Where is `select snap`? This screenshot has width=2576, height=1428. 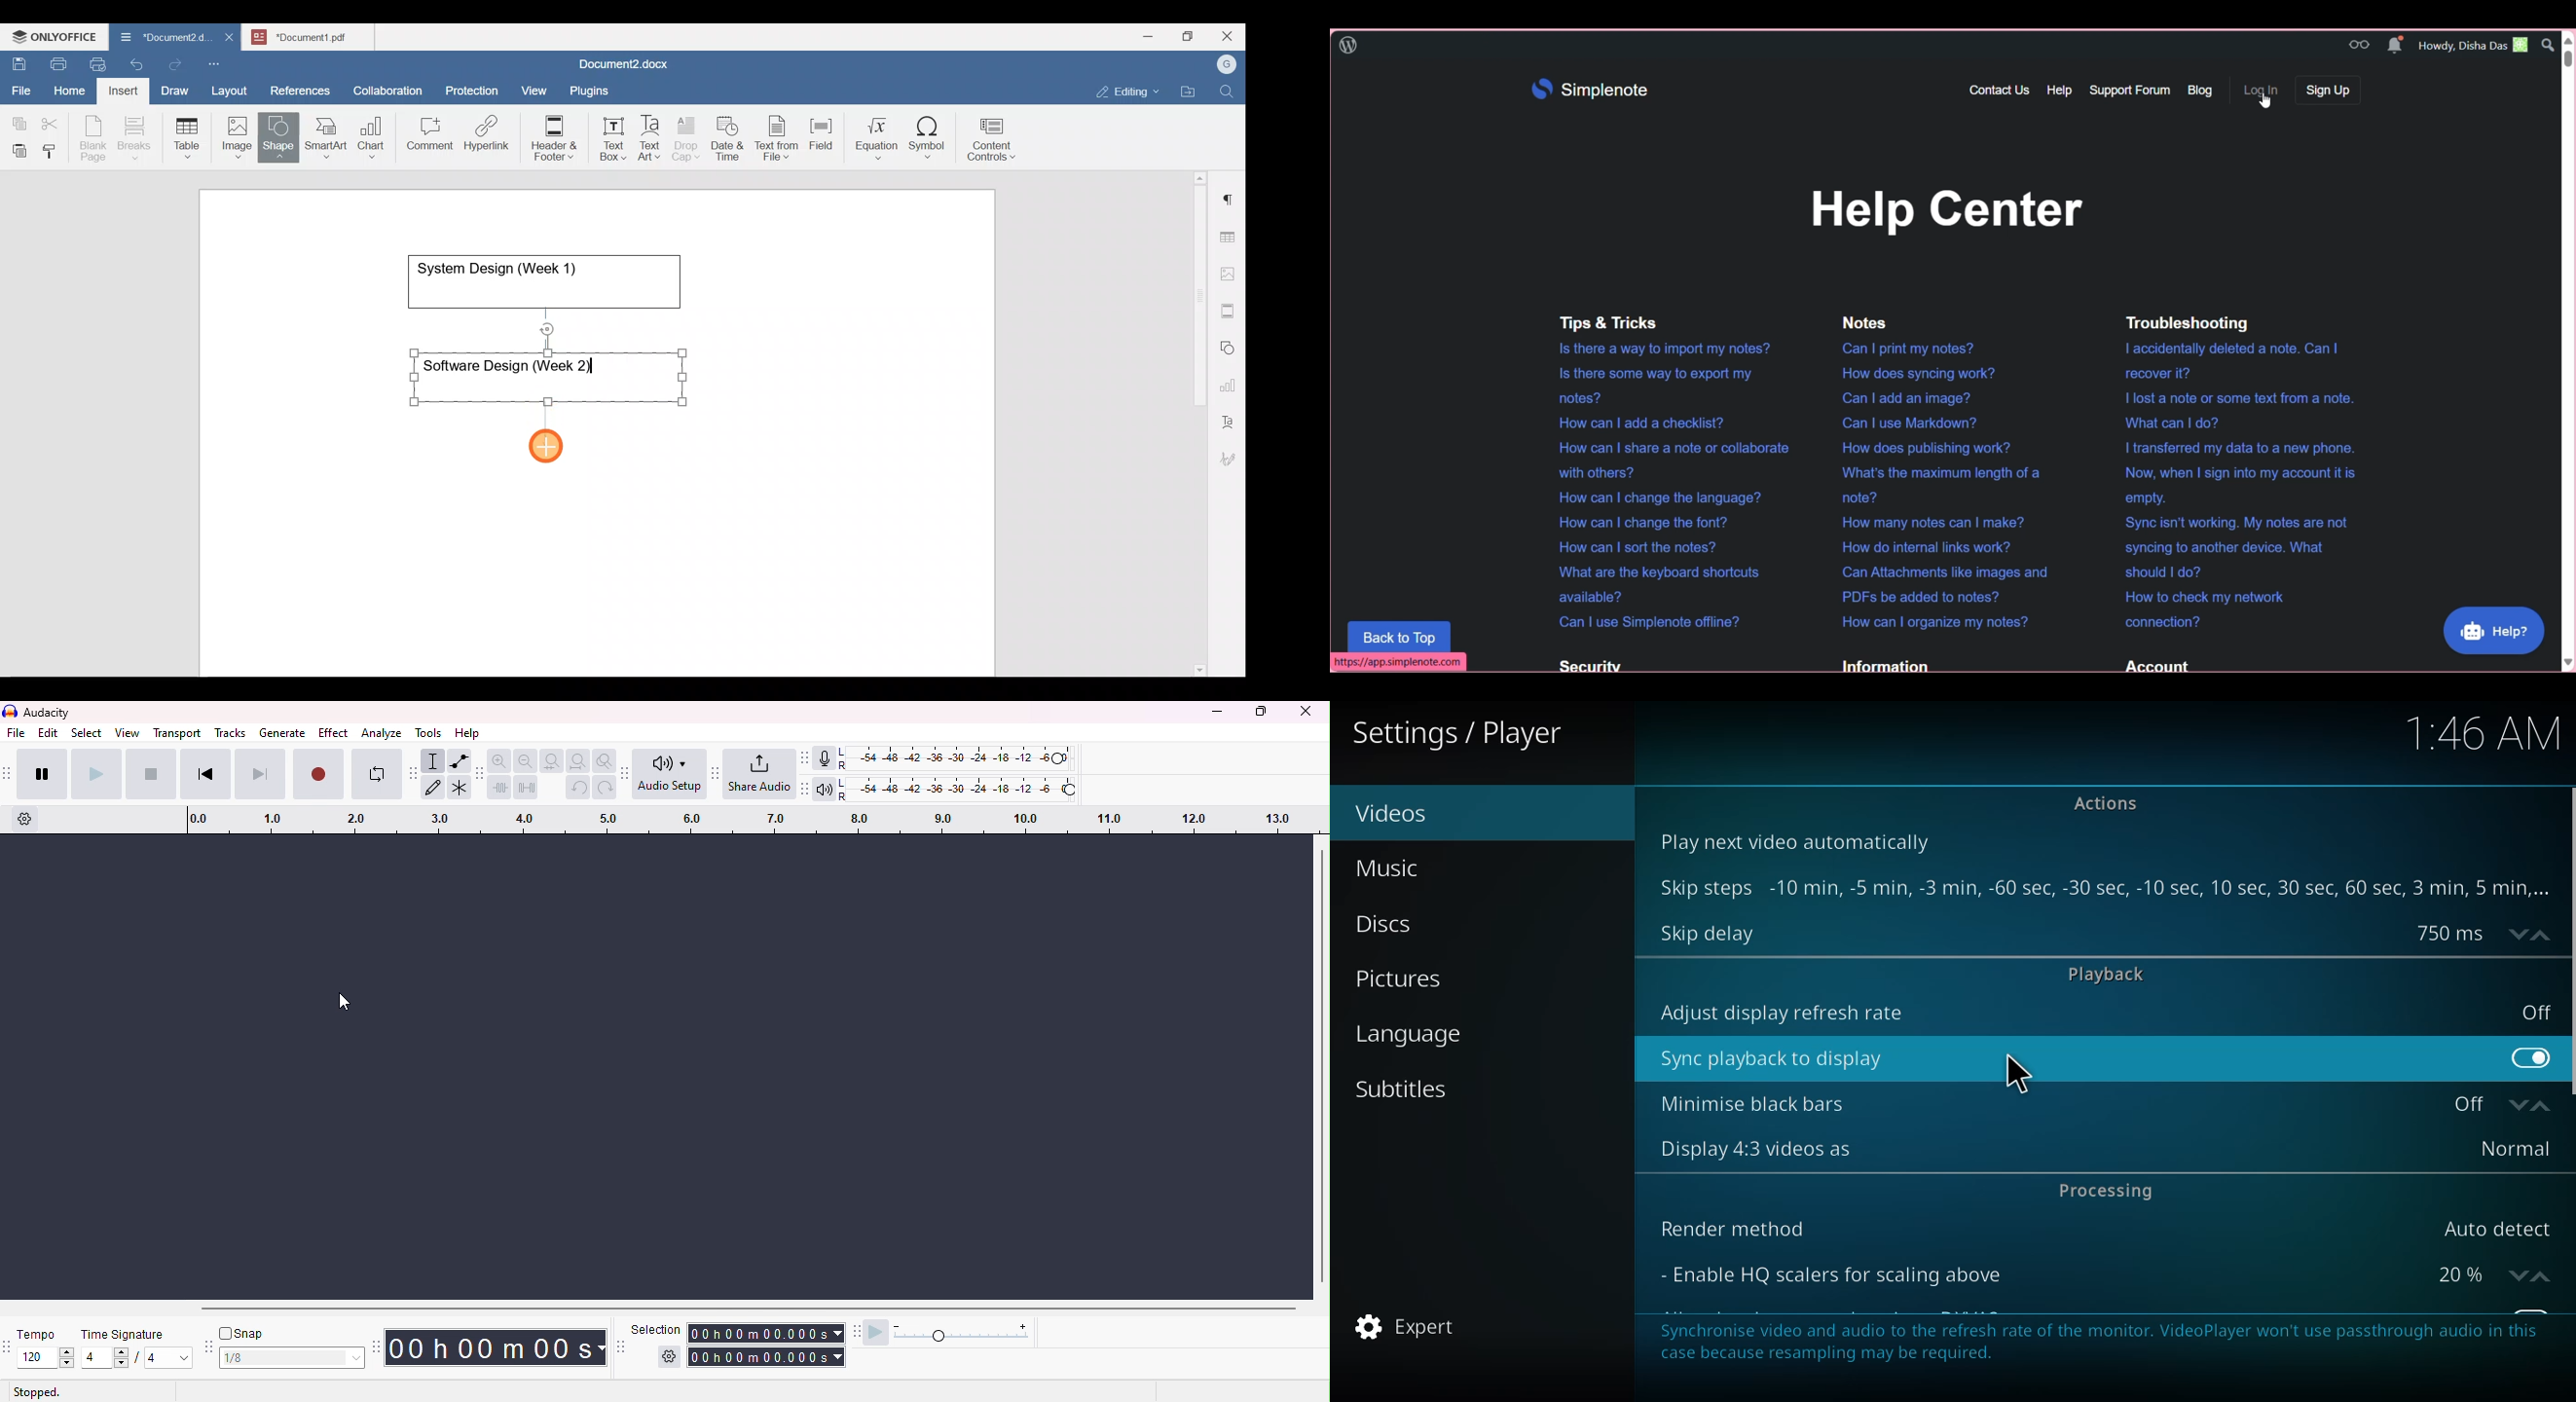 select snap is located at coordinates (294, 1358).